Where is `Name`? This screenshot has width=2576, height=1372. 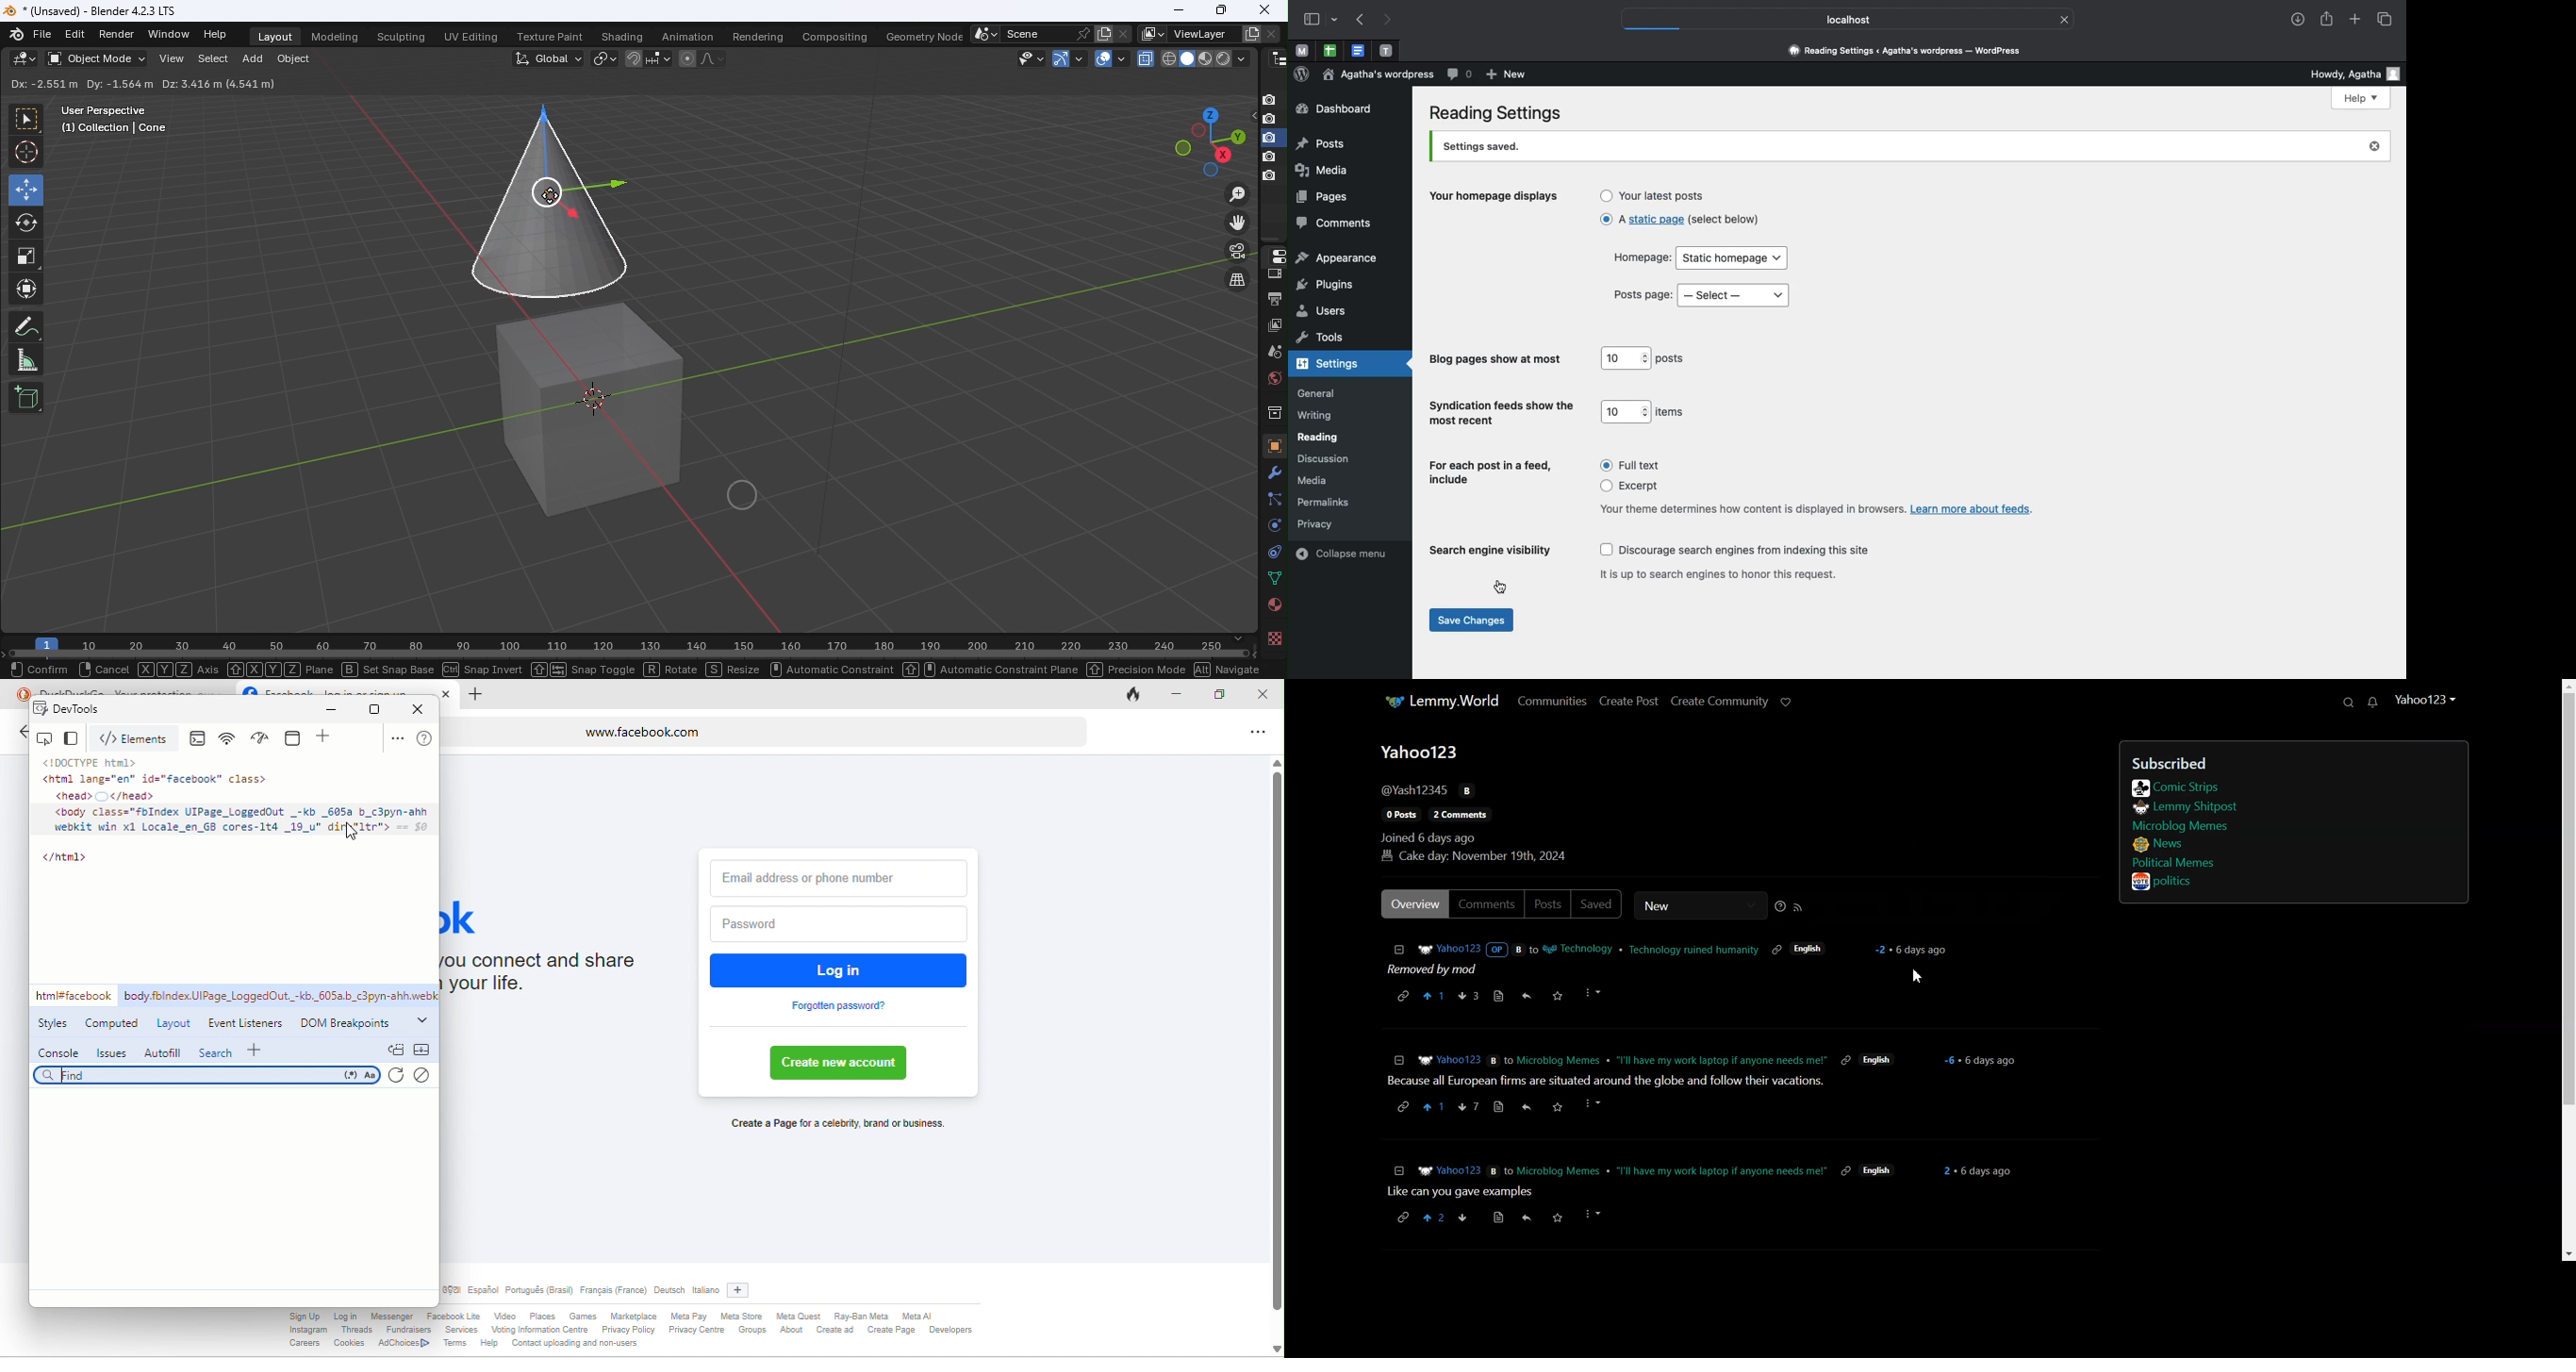
Name is located at coordinates (1202, 34).